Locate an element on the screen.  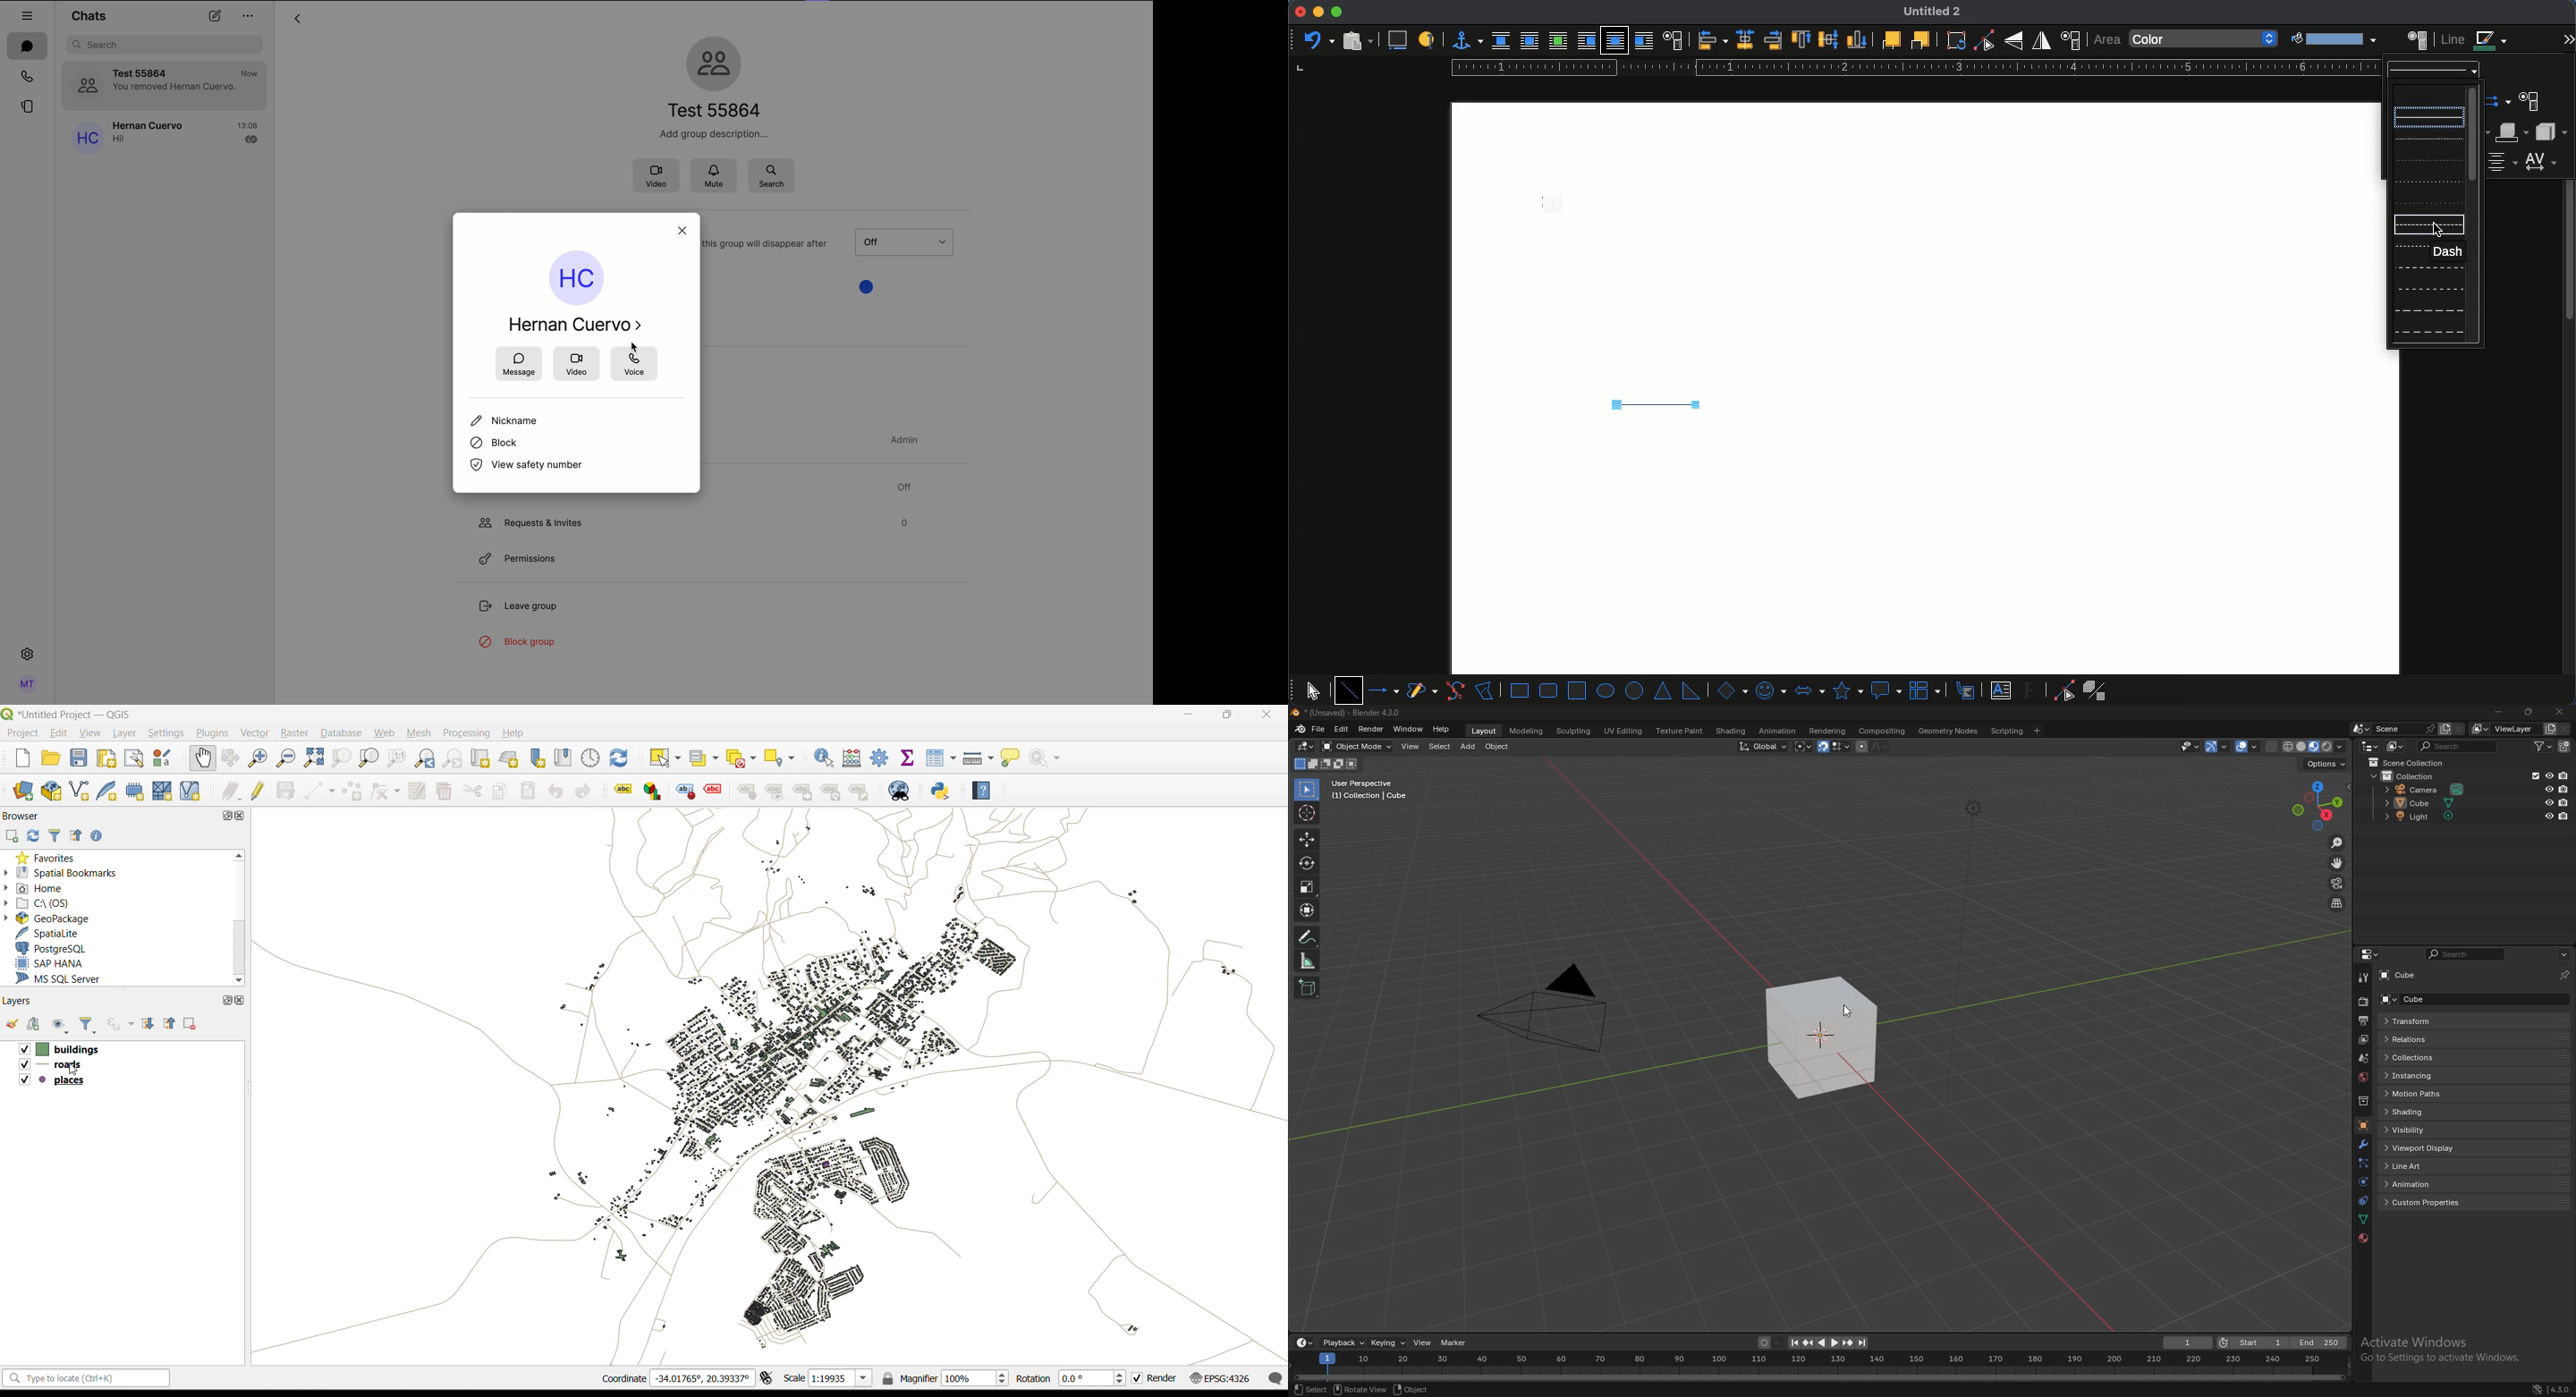
filter by expression is located at coordinates (124, 1024).